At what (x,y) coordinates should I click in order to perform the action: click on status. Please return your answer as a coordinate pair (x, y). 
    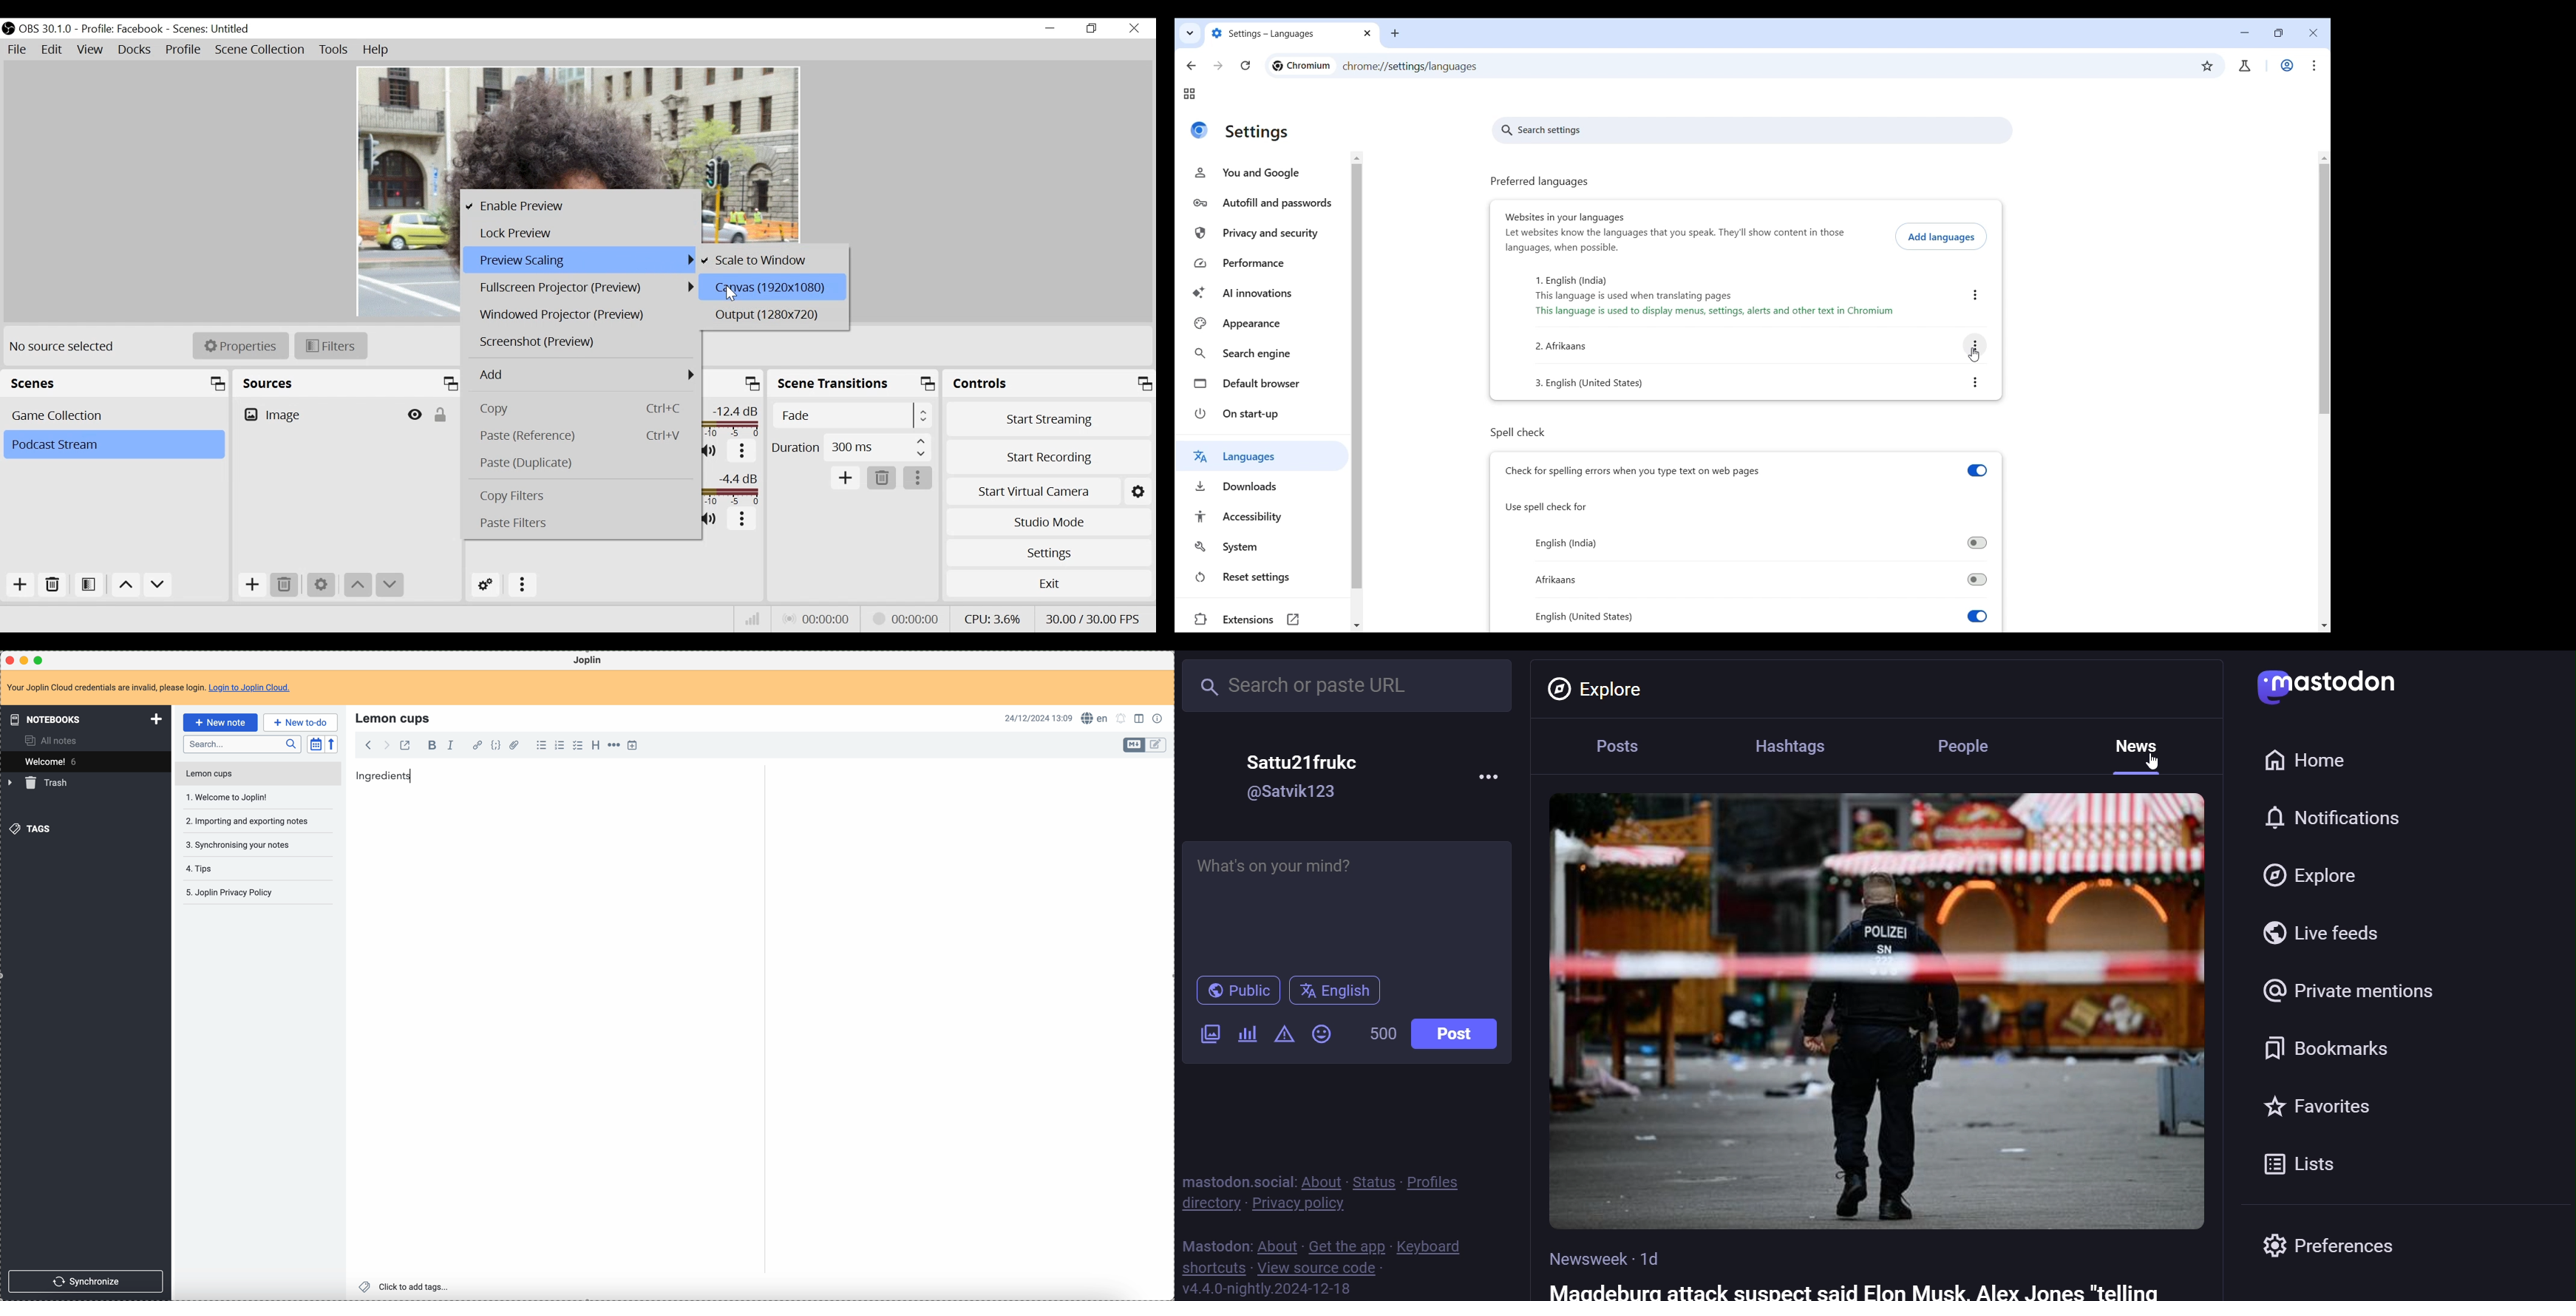
    Looking at the image, I should click on (1372, 1182).